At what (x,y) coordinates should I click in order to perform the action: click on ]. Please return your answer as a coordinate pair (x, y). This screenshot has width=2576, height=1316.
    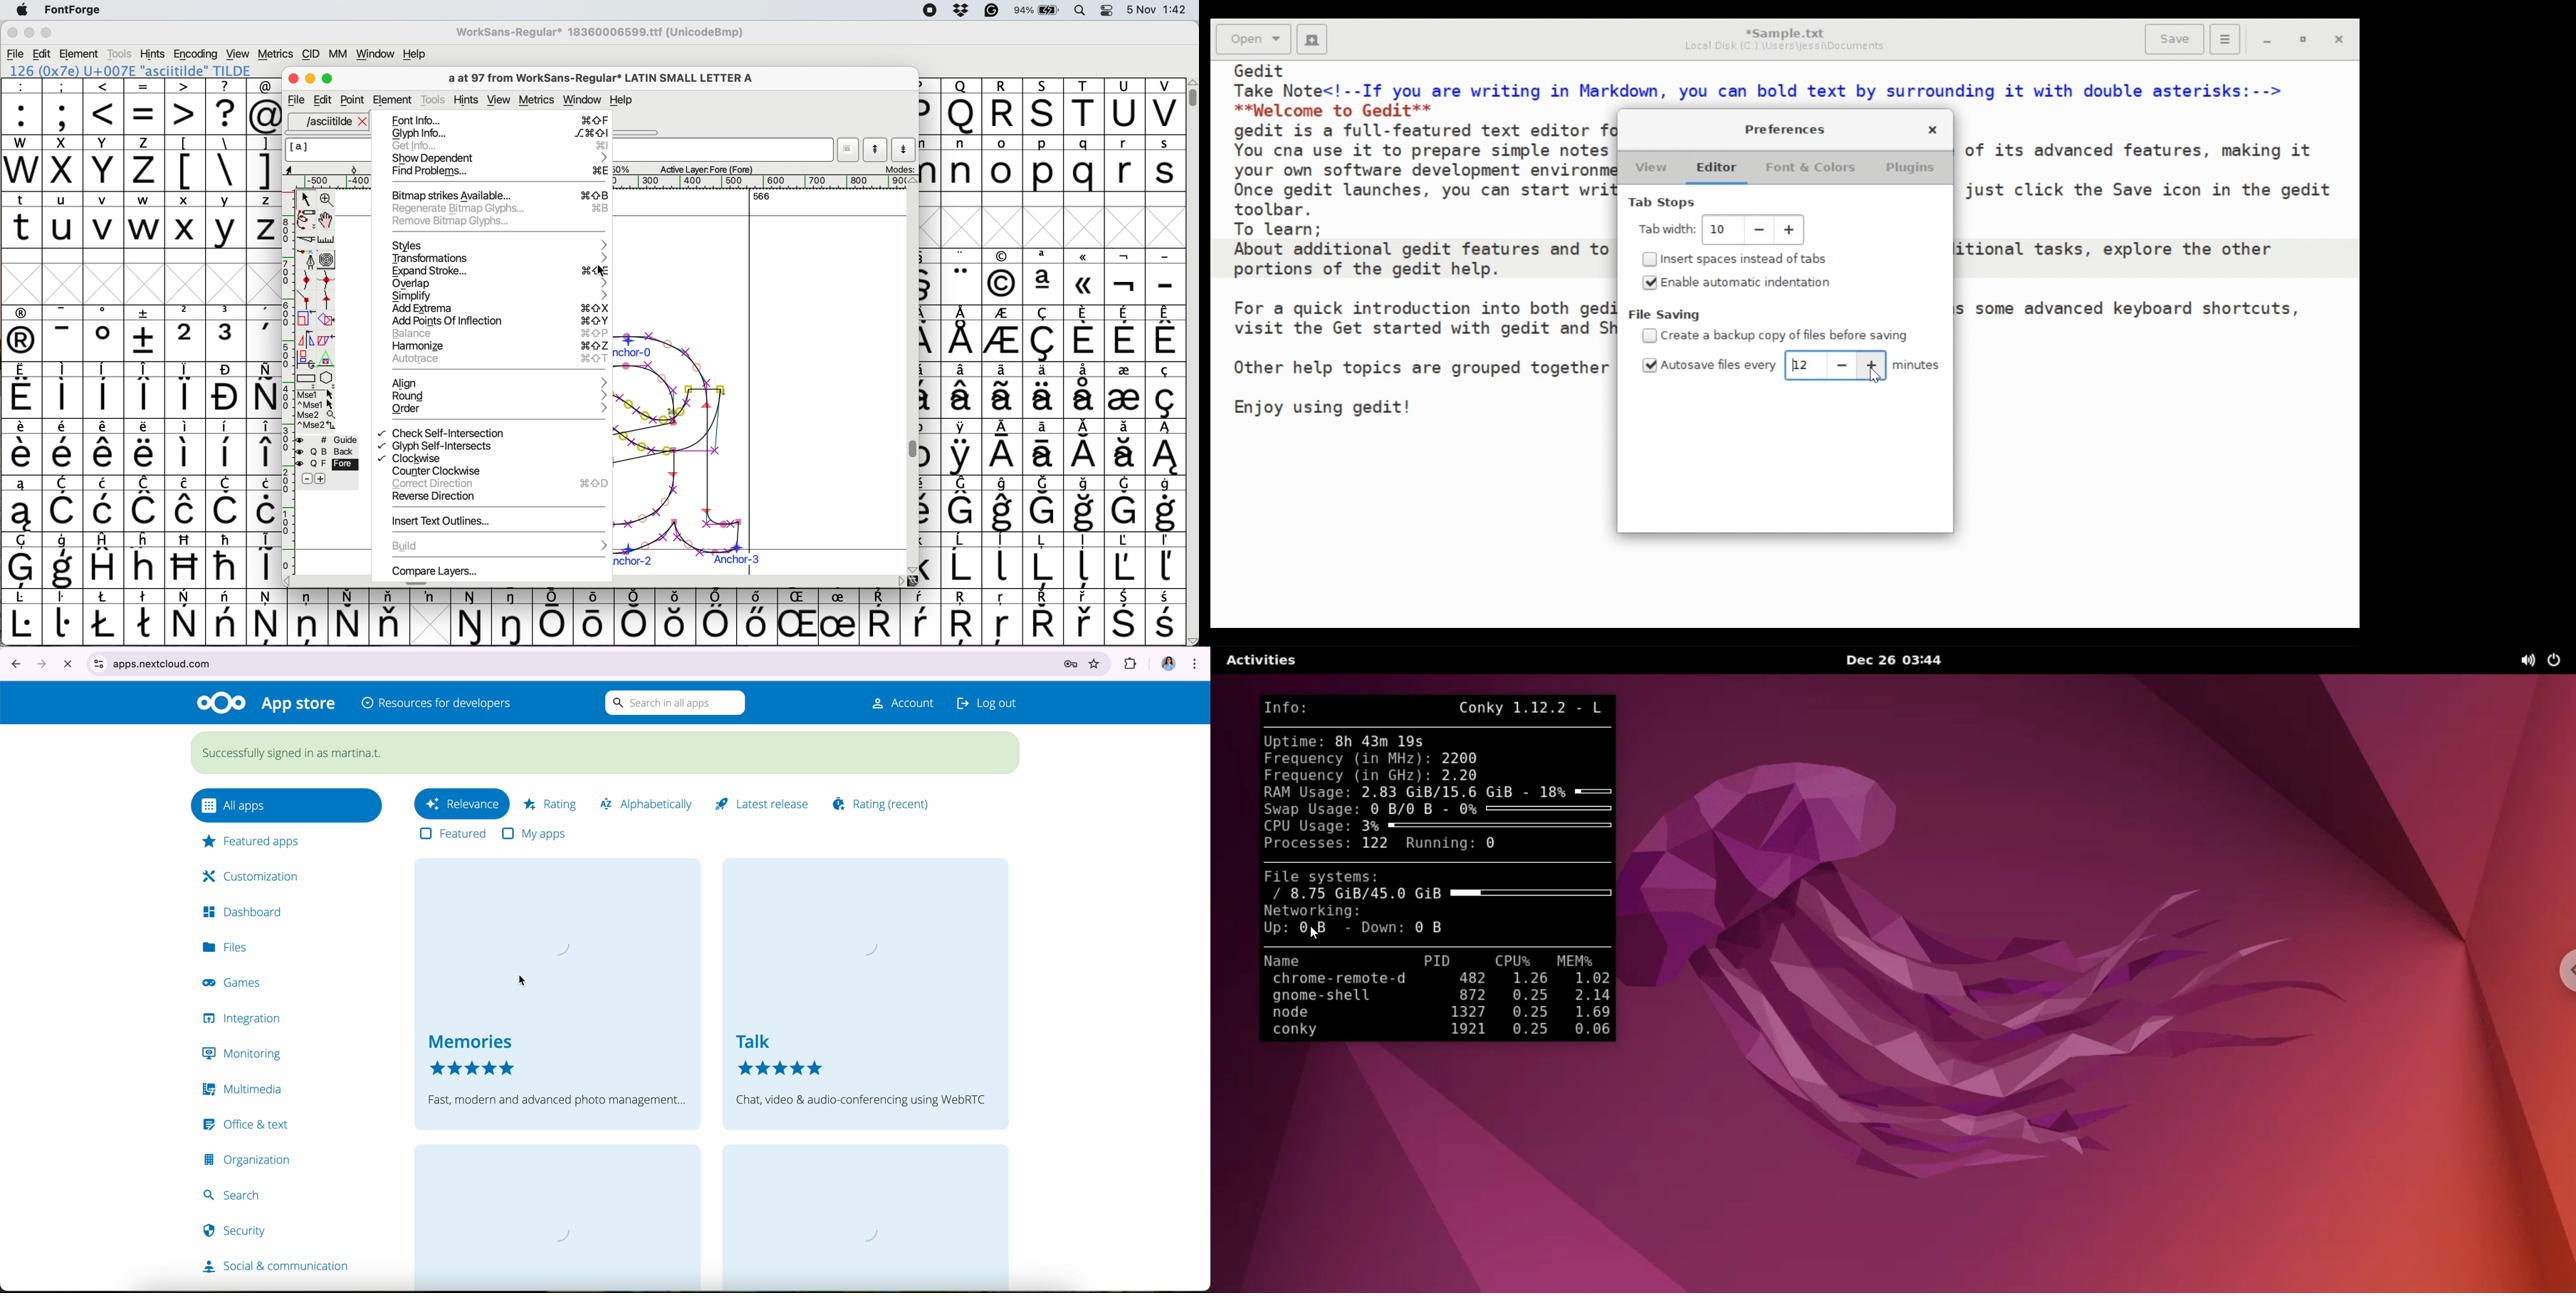
    Looking at the image, I should click on (264, 162).